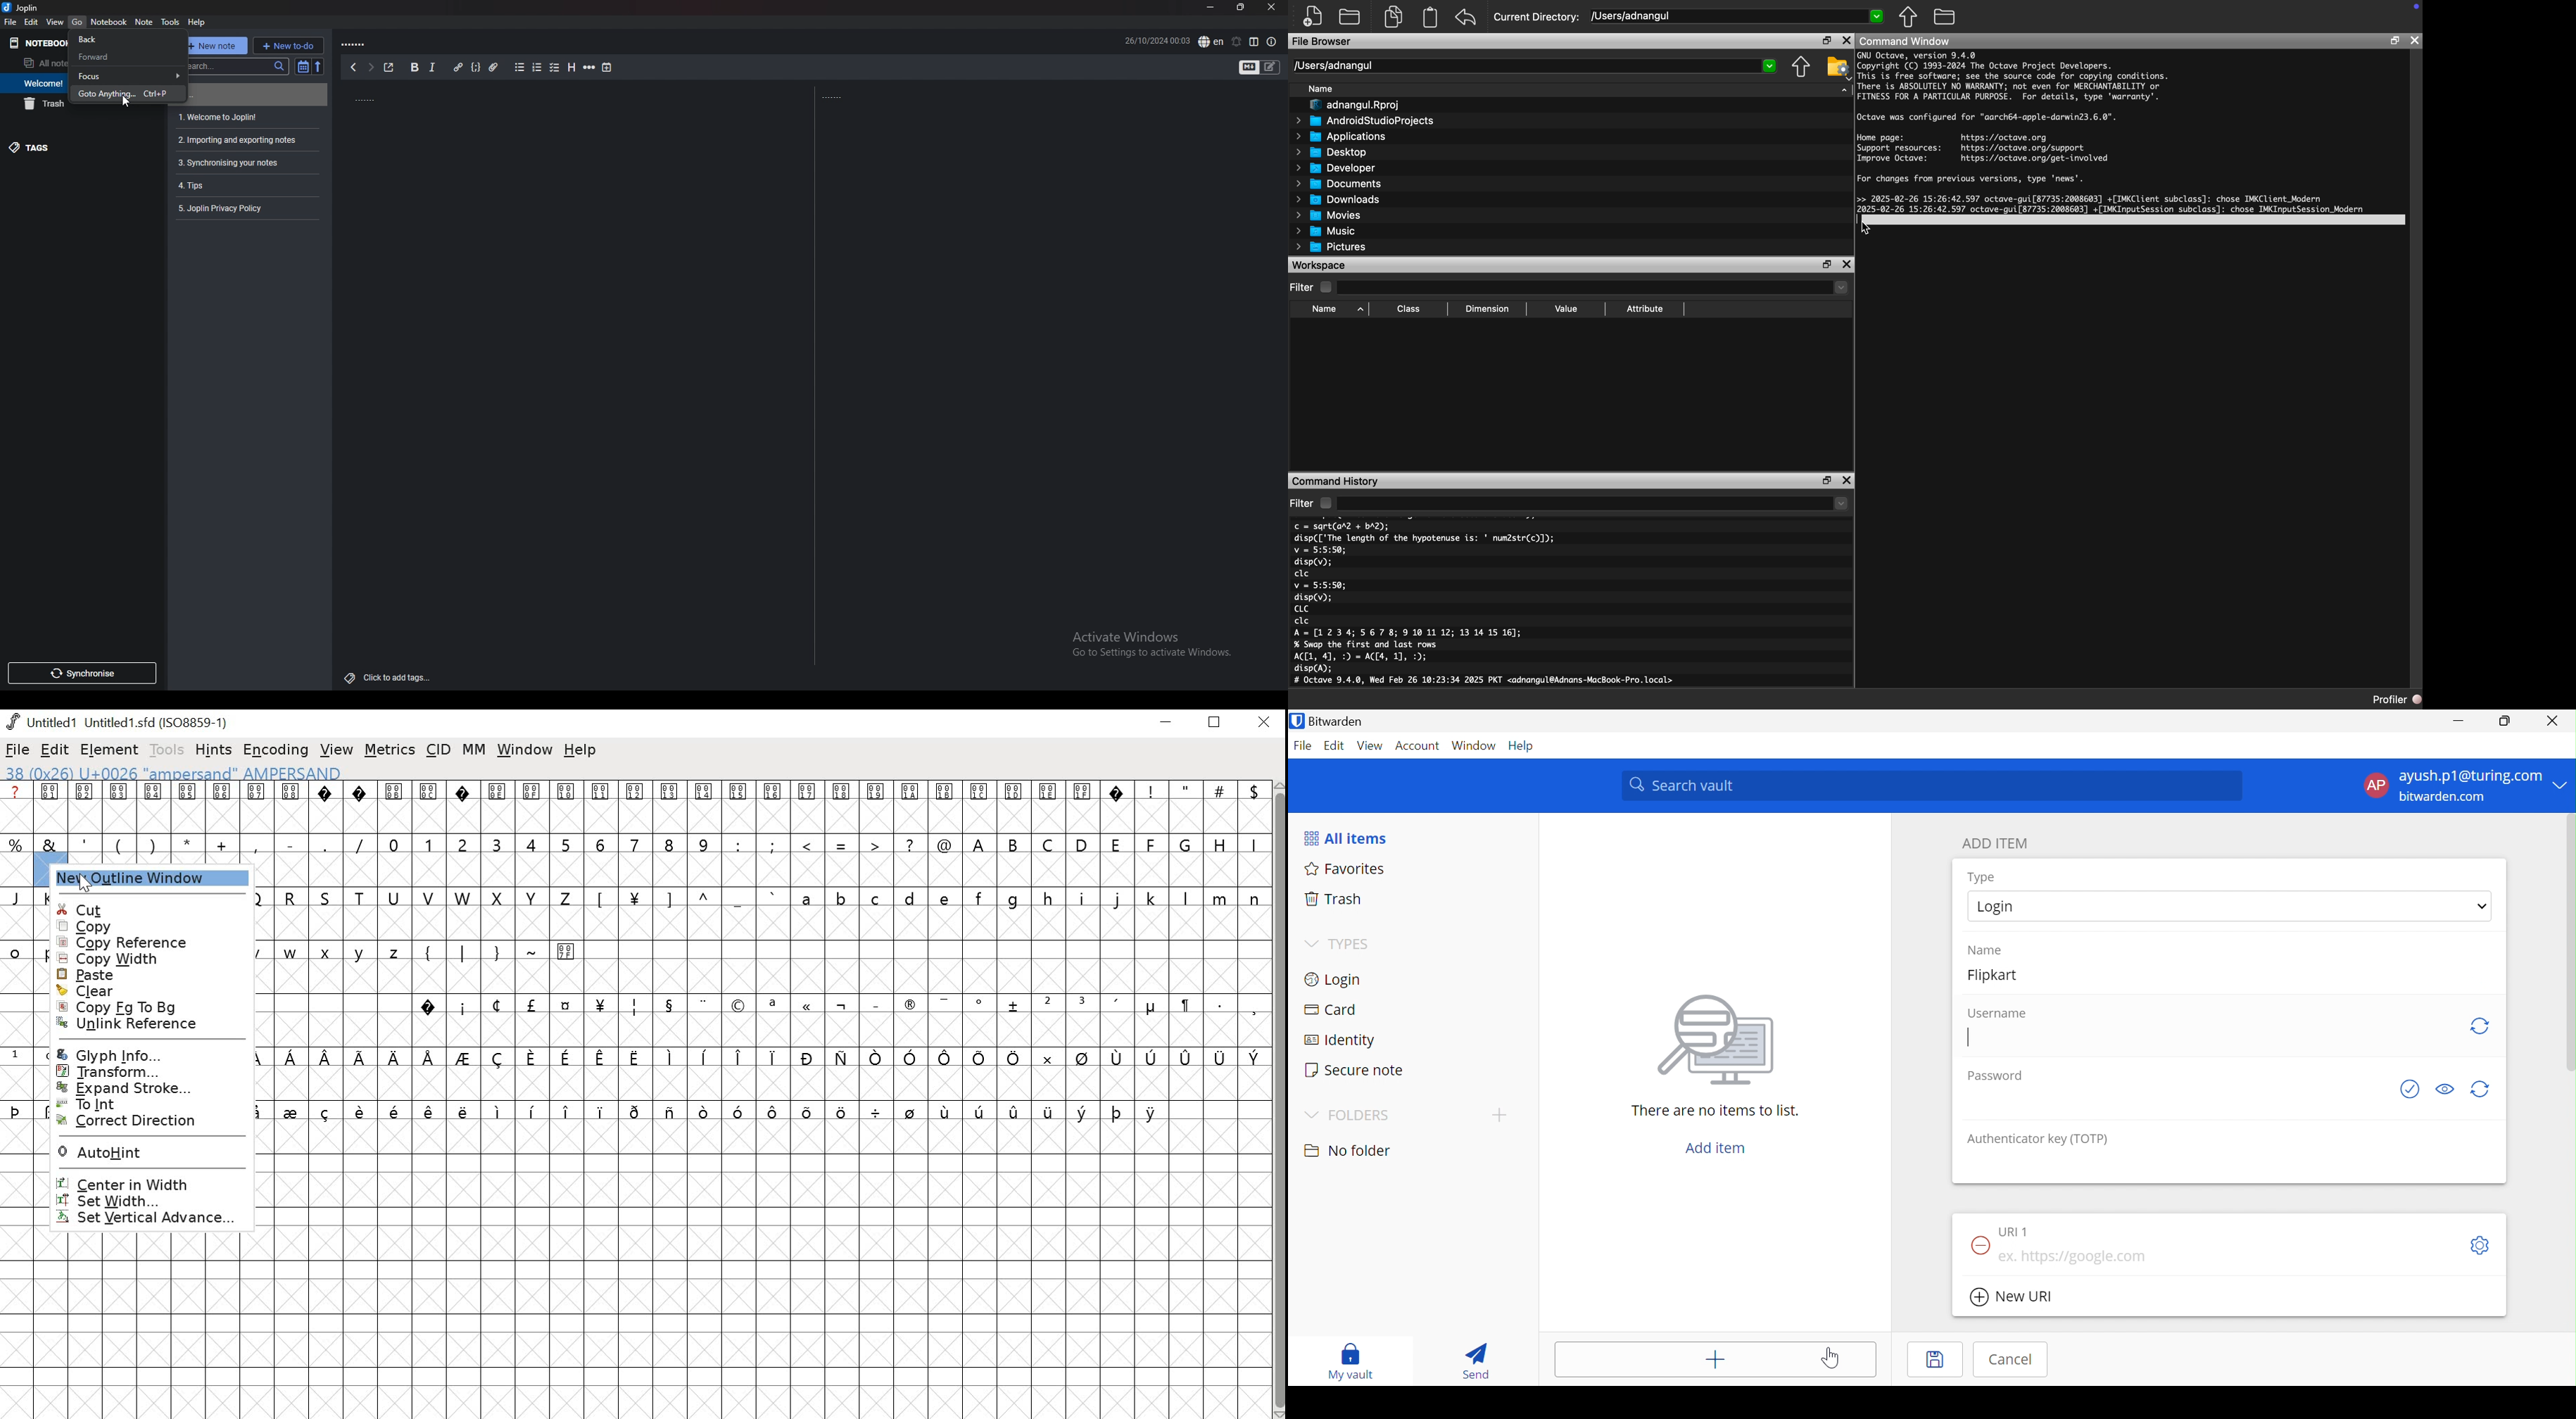  What do you see at coordinates (403, 97) in the screenshot?
I see `note title` at bounding box center [403, 97].